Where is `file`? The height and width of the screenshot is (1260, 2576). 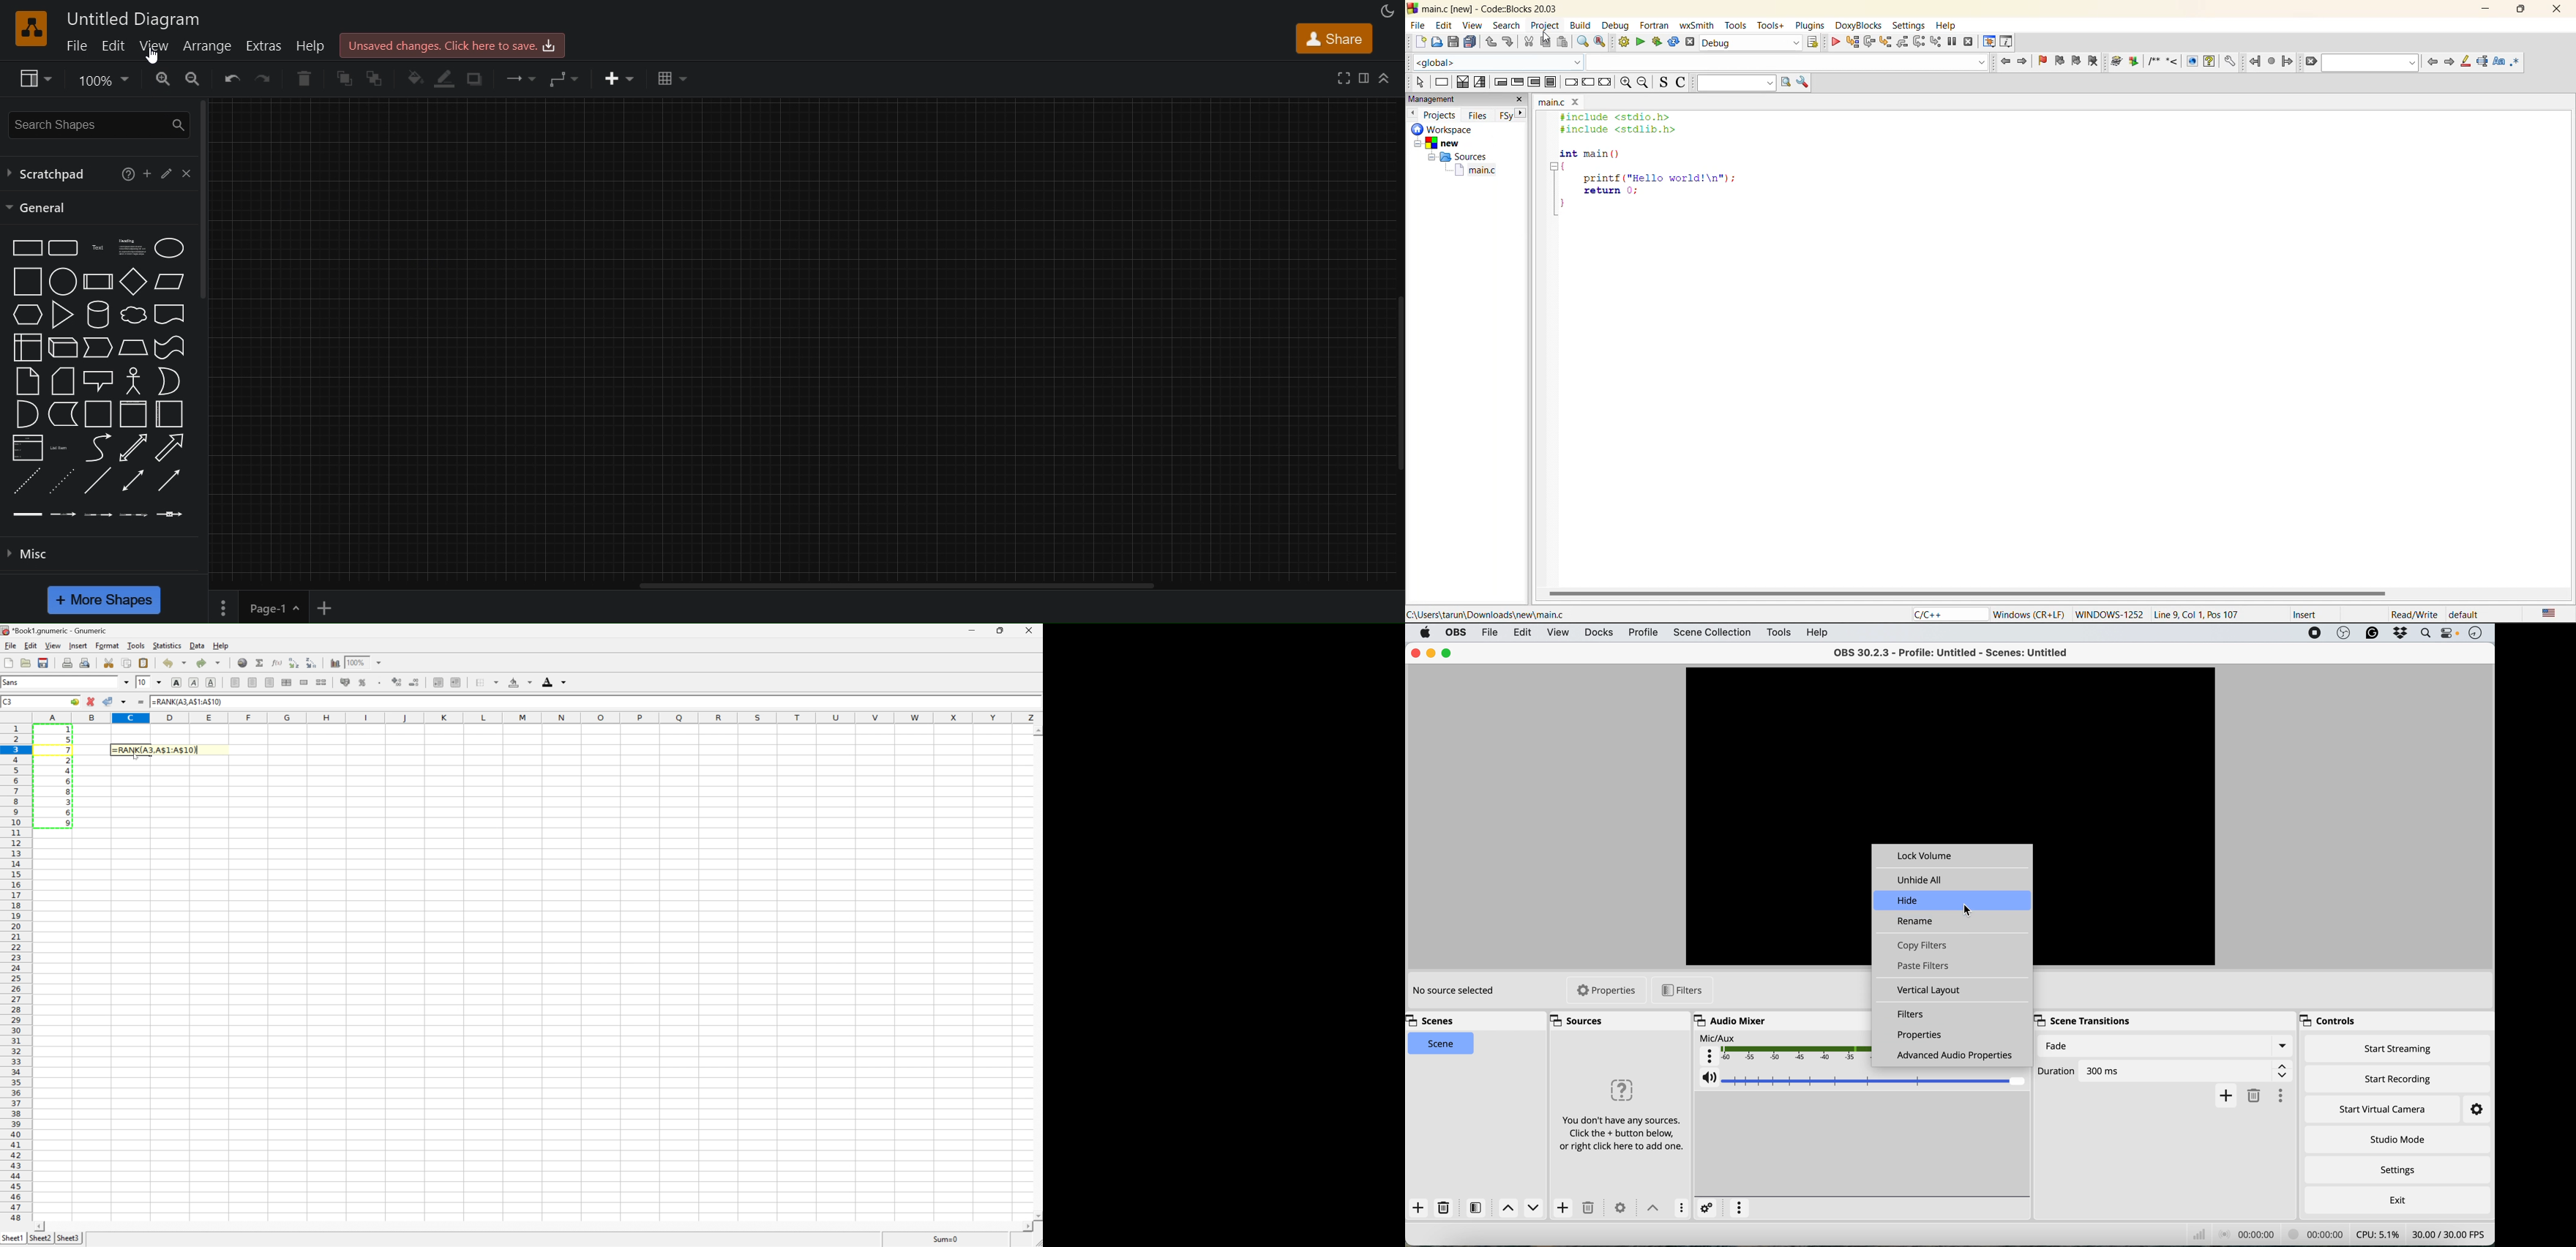
file is located at coordinates (1419, 27).